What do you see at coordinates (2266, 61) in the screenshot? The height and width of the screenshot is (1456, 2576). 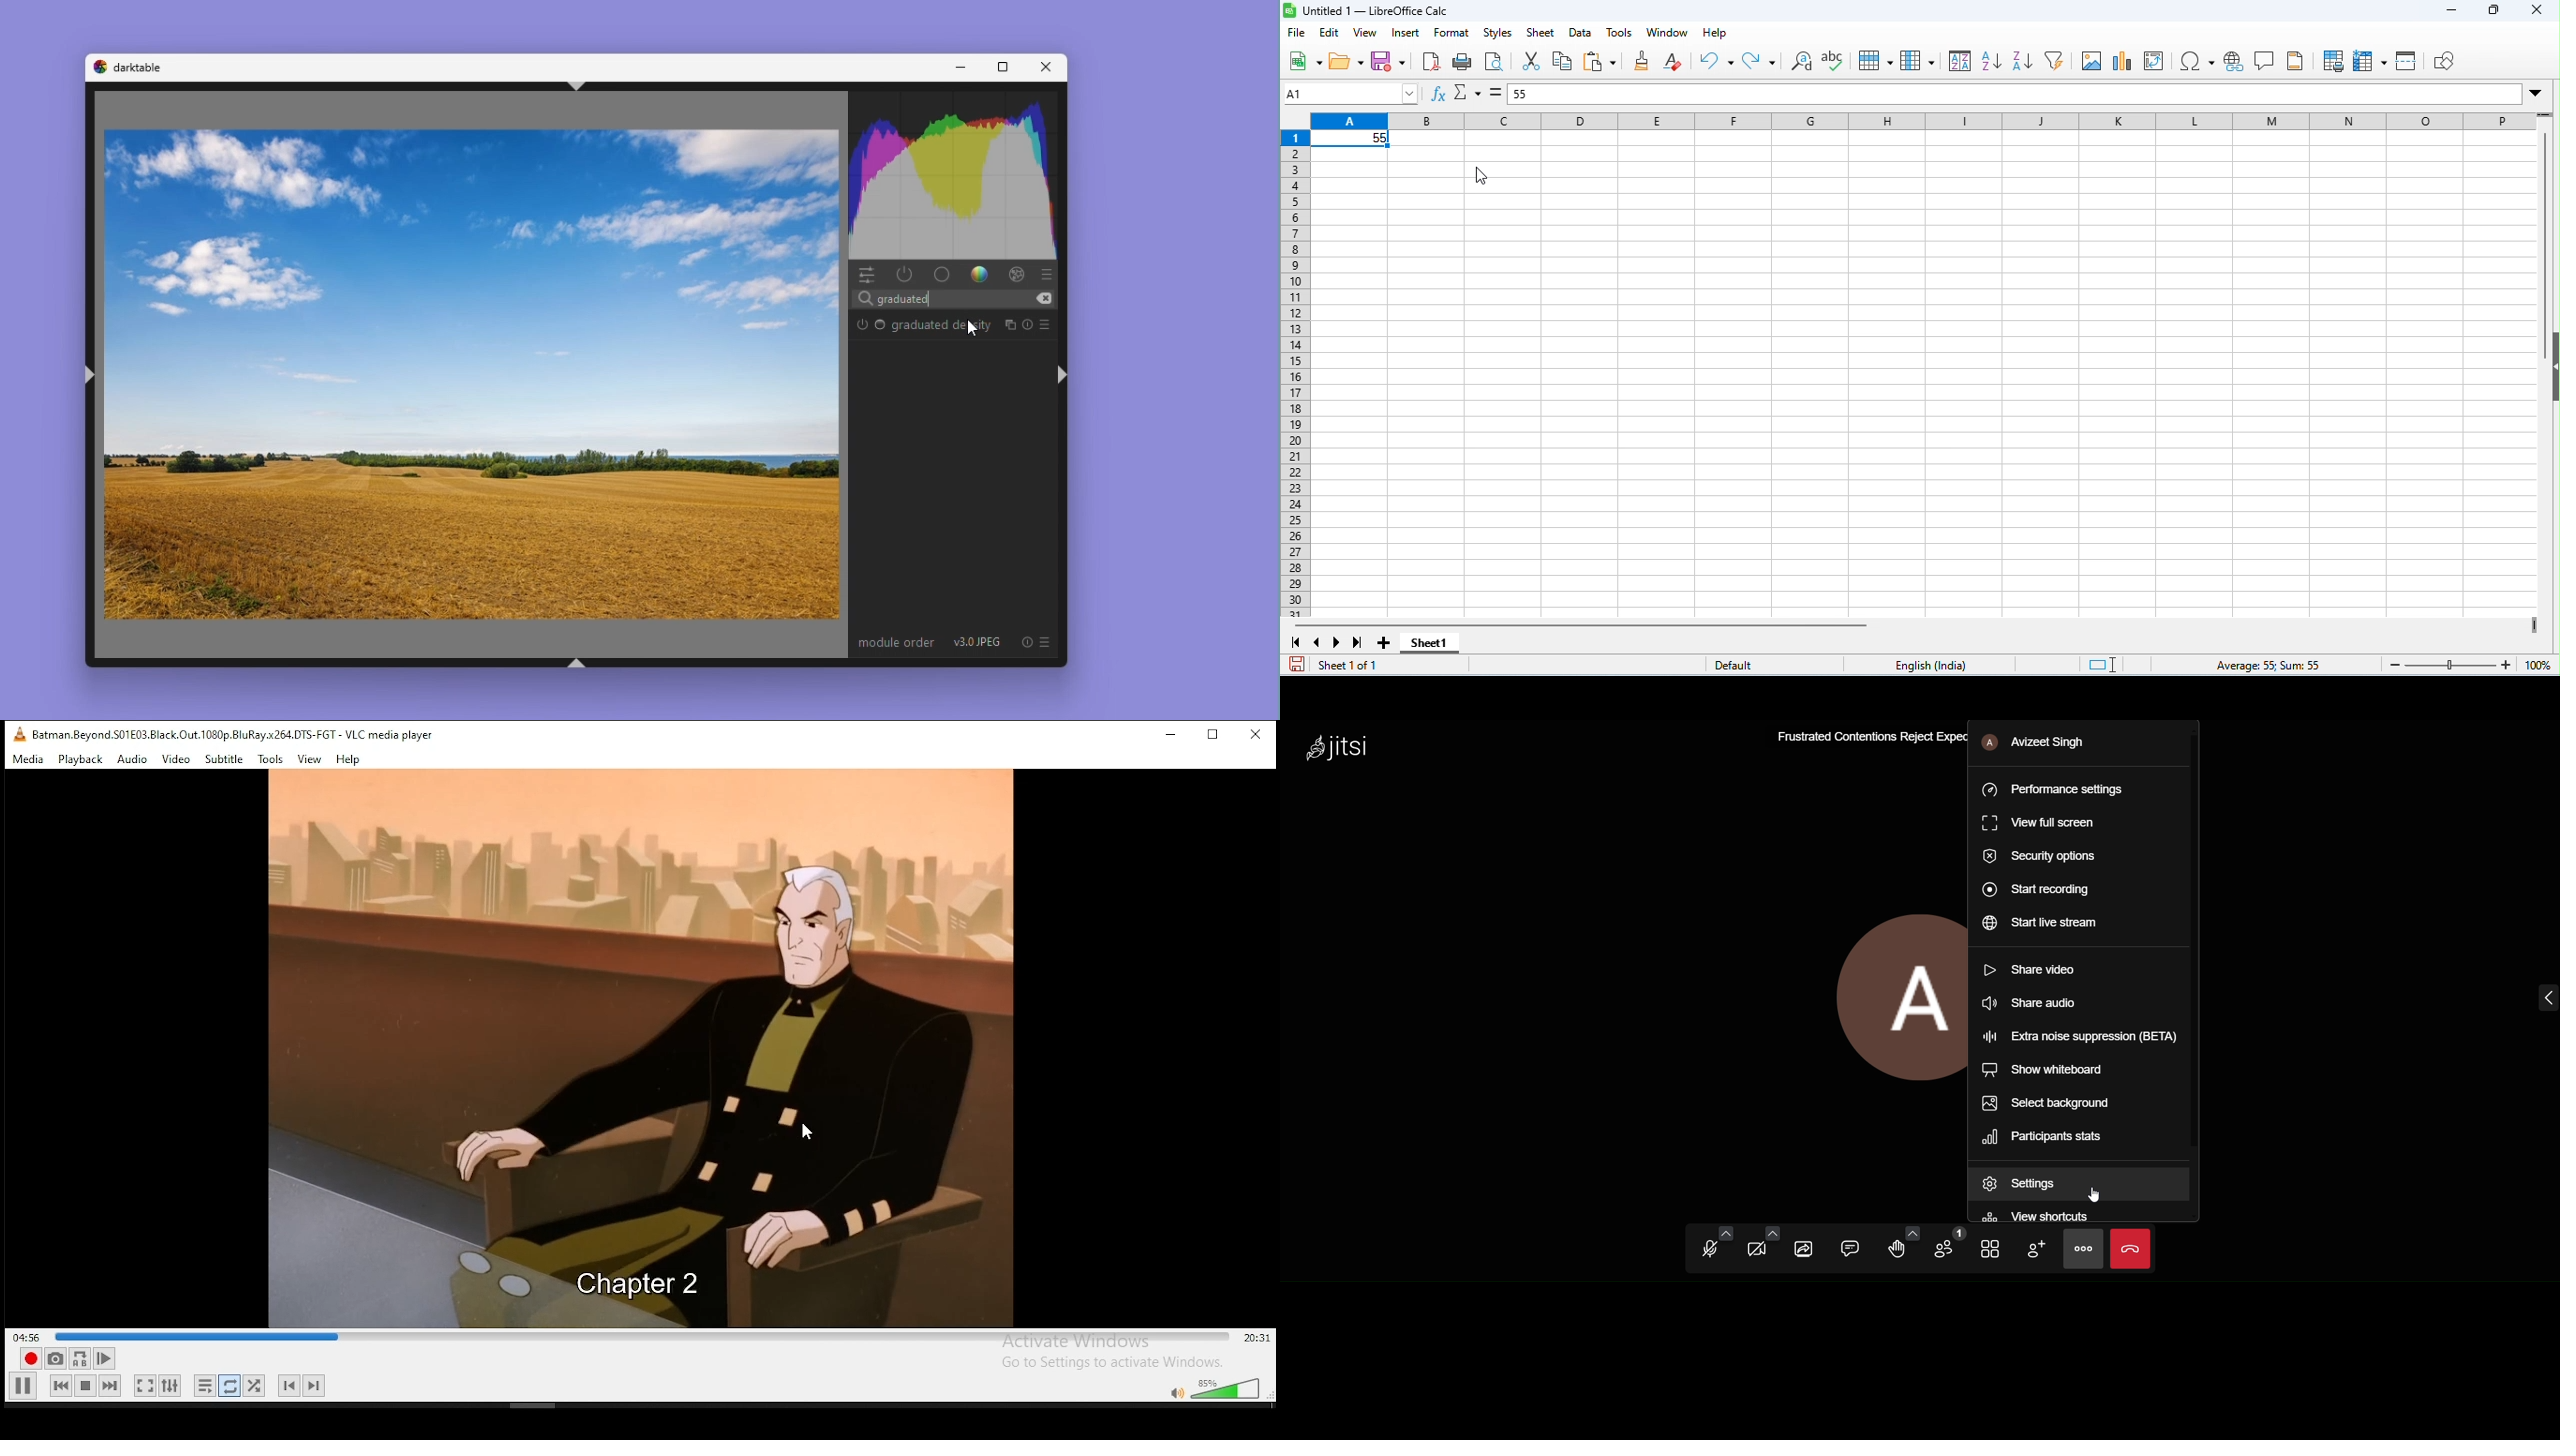 I see `insert comment` at bounding box center [2266, 61].